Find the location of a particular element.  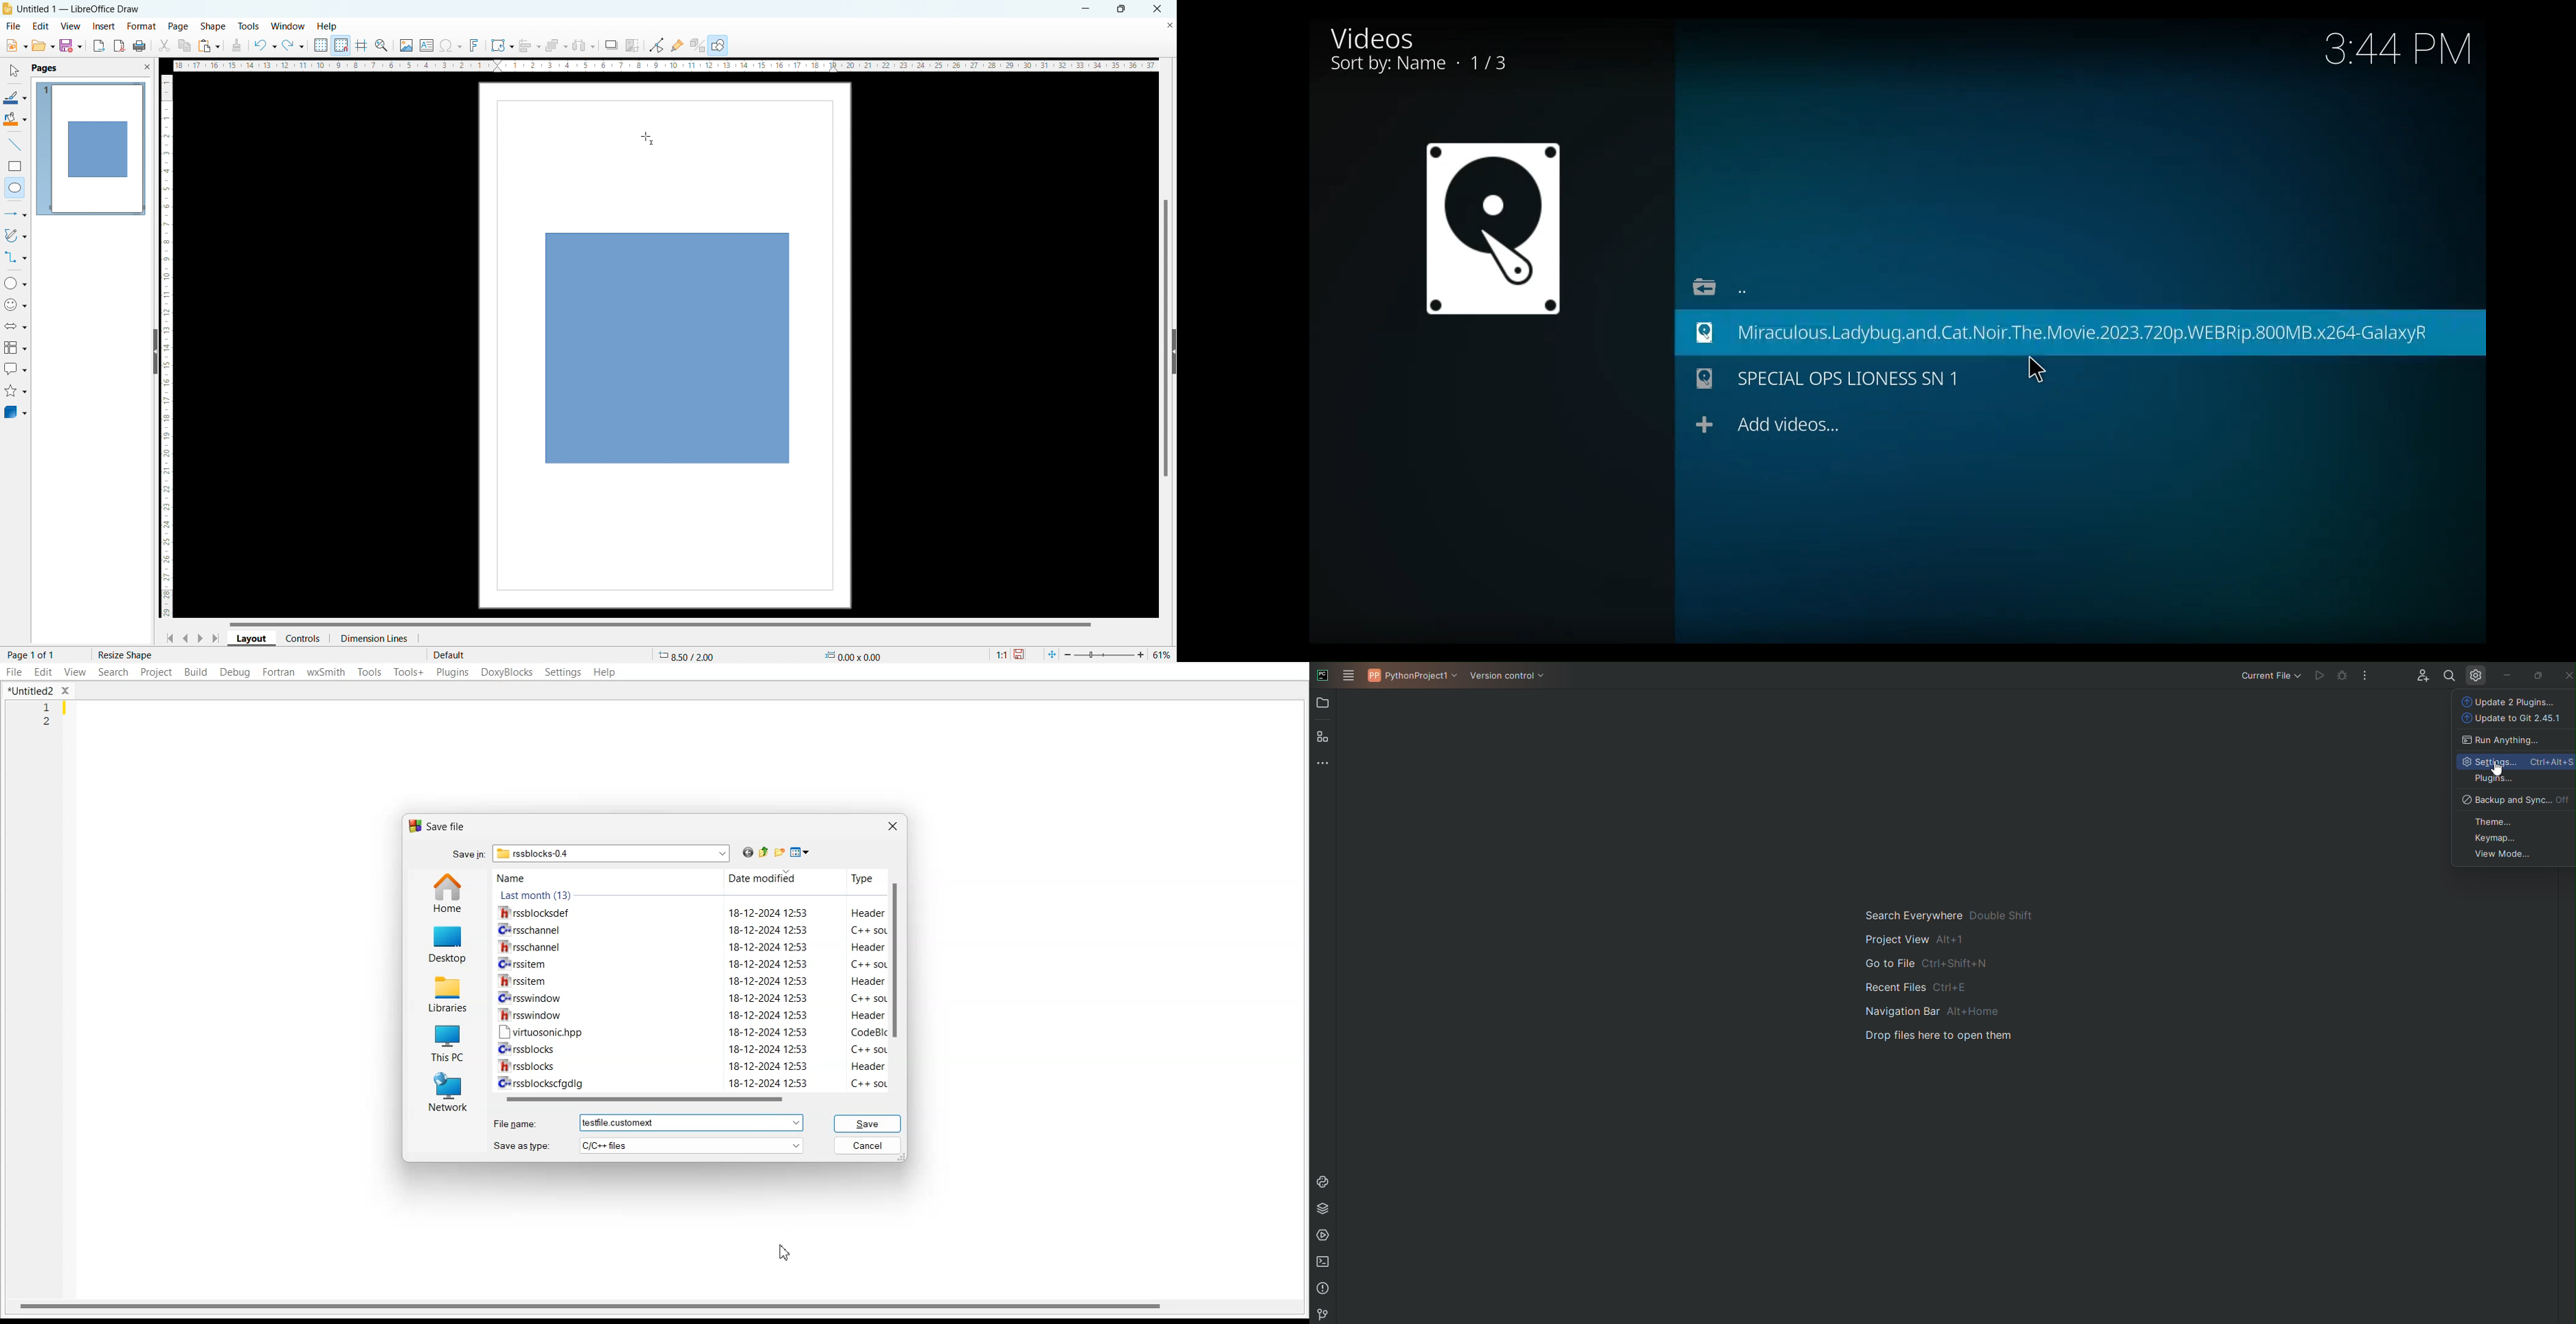

hide pane is located at coordinates (155, 351).